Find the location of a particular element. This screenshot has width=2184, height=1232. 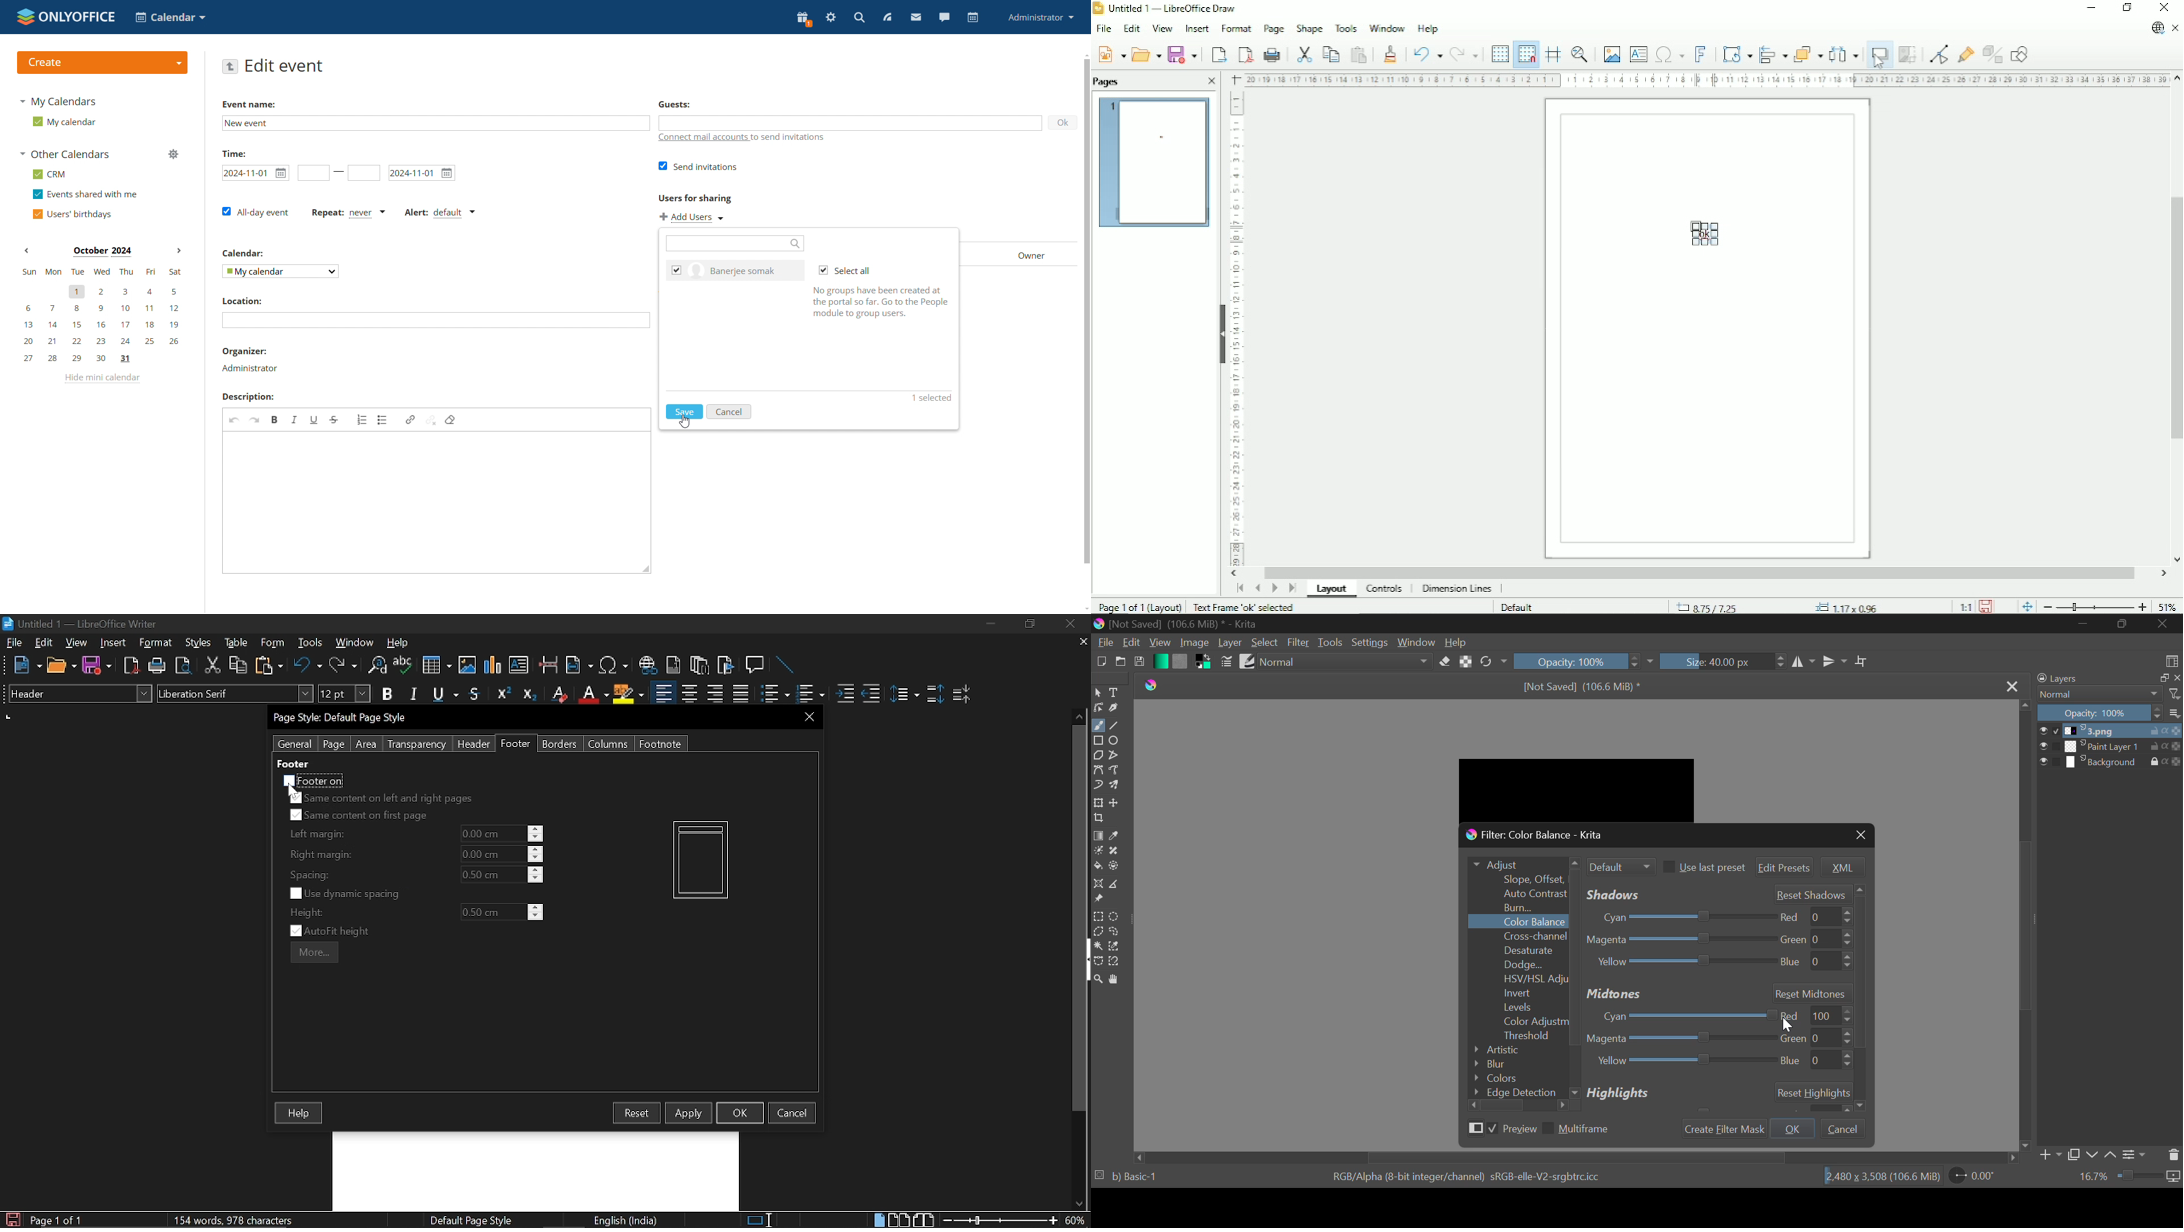

other calendars is located at coordinates (66, 155).